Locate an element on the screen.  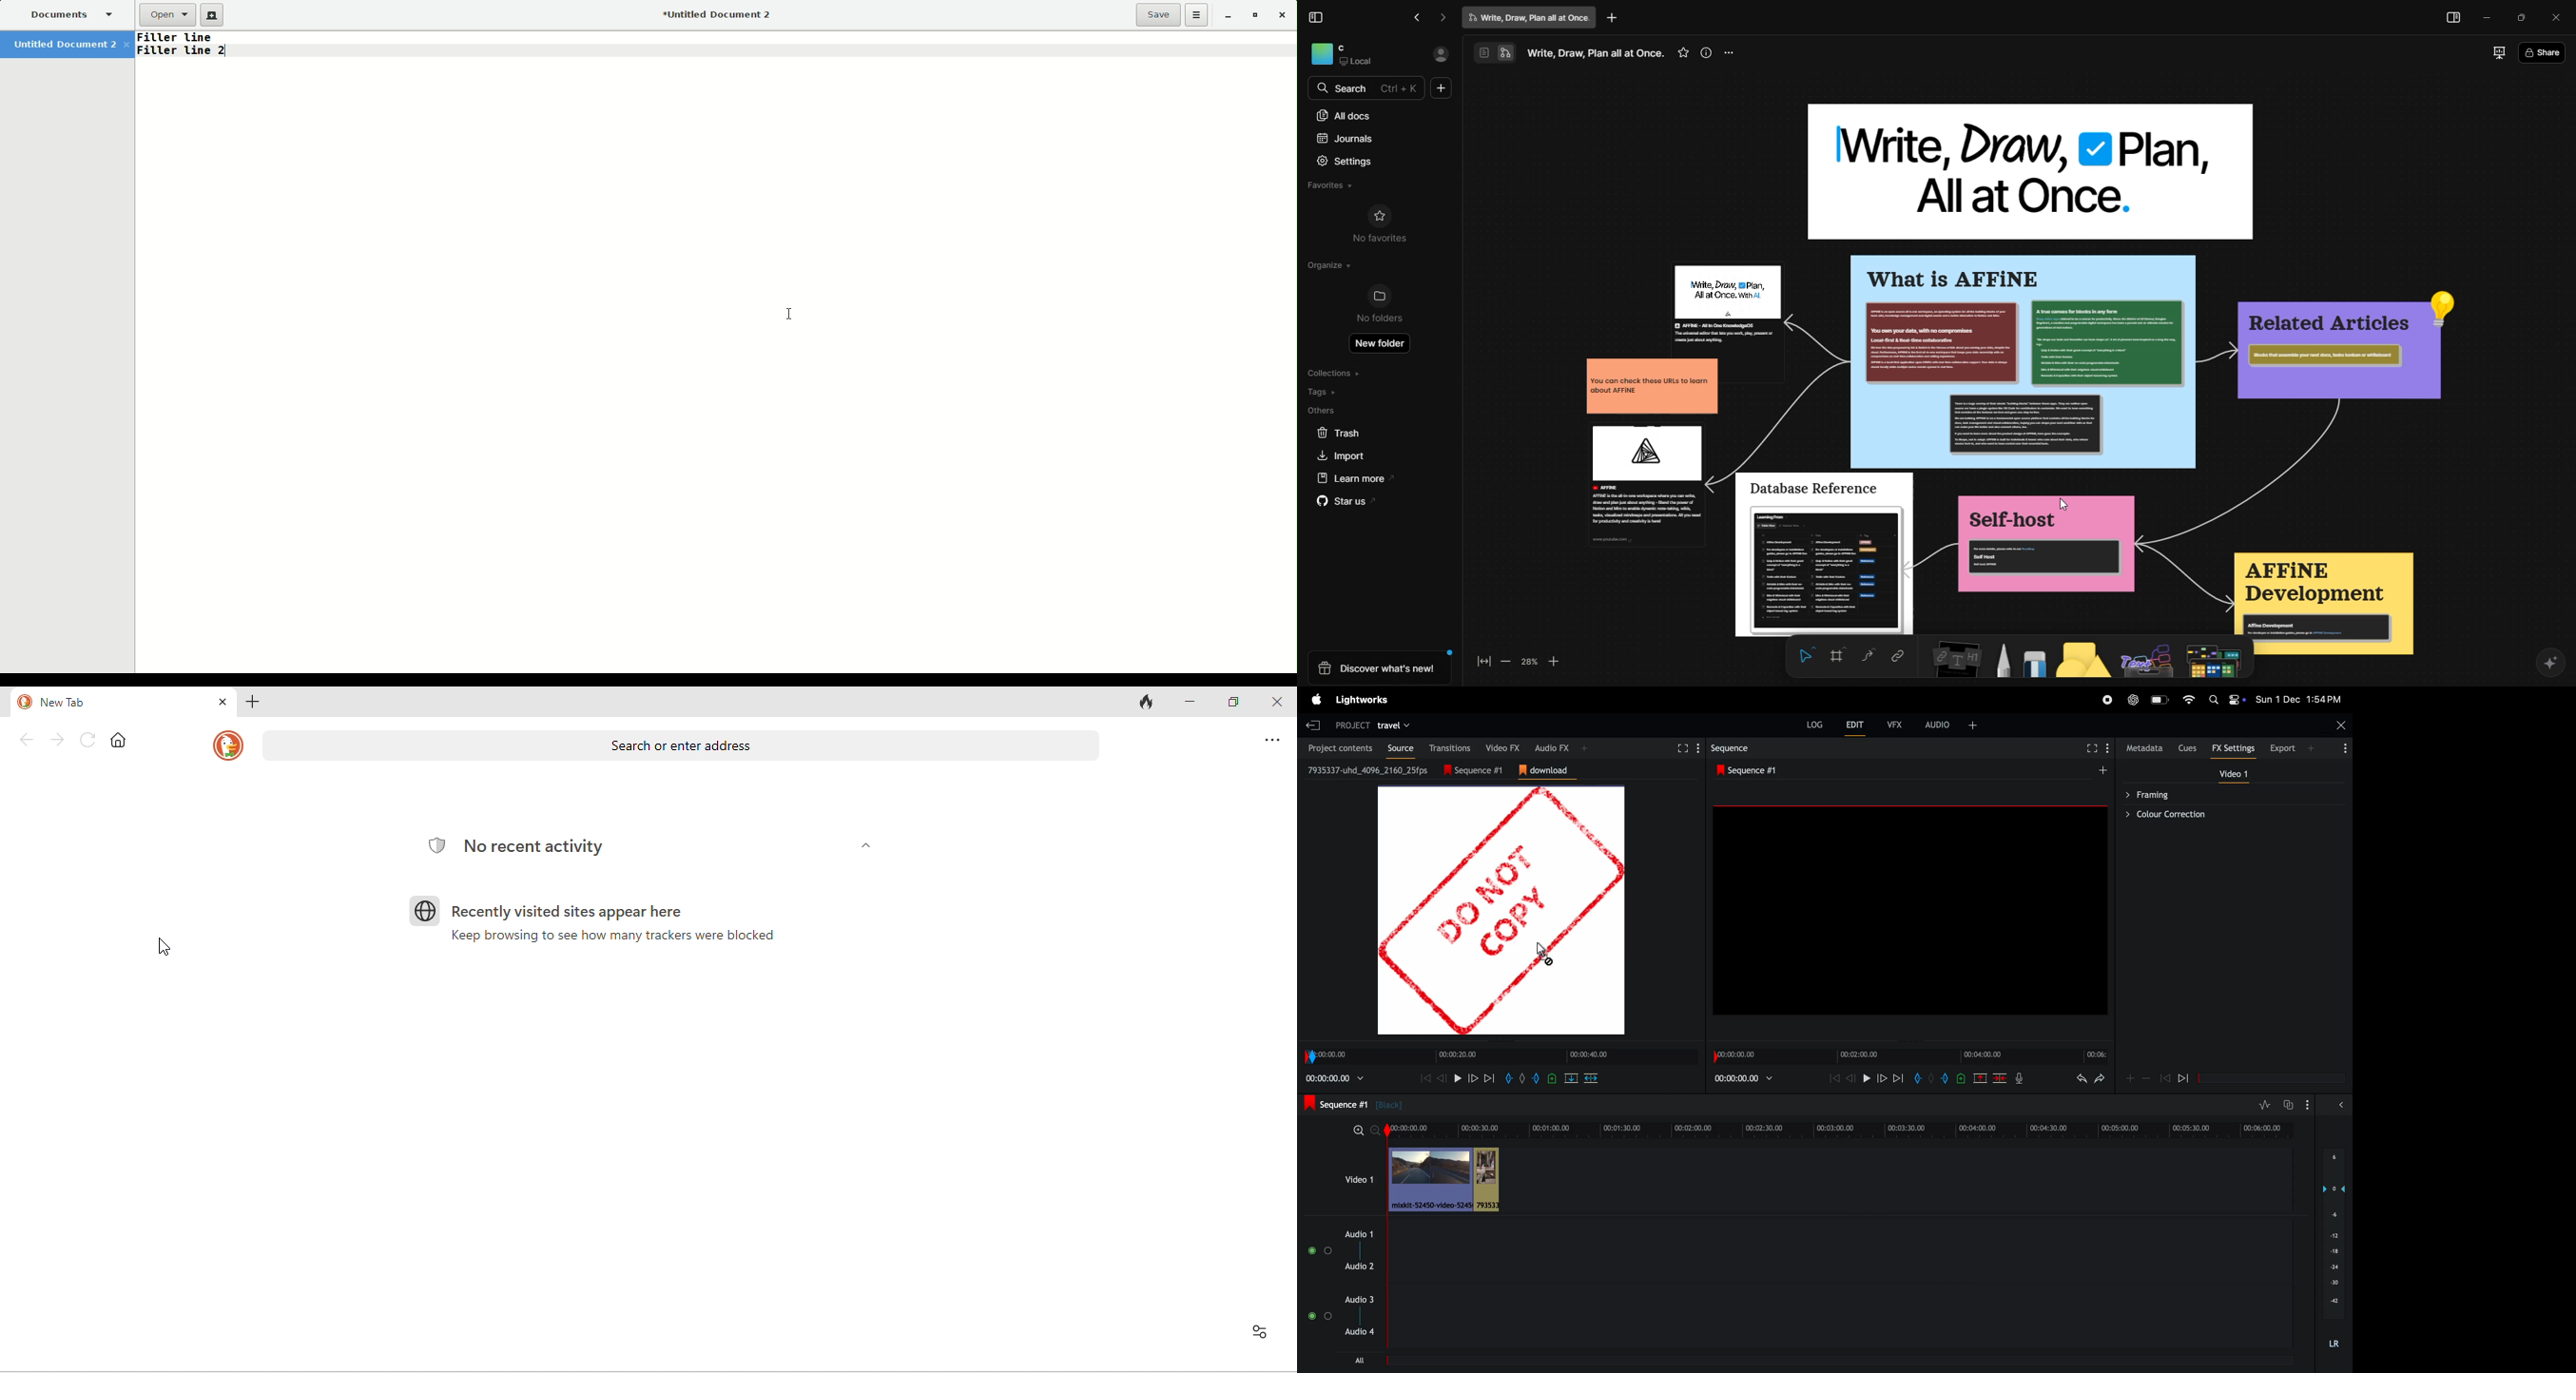
vfx is located at coordinates (1895, 725).